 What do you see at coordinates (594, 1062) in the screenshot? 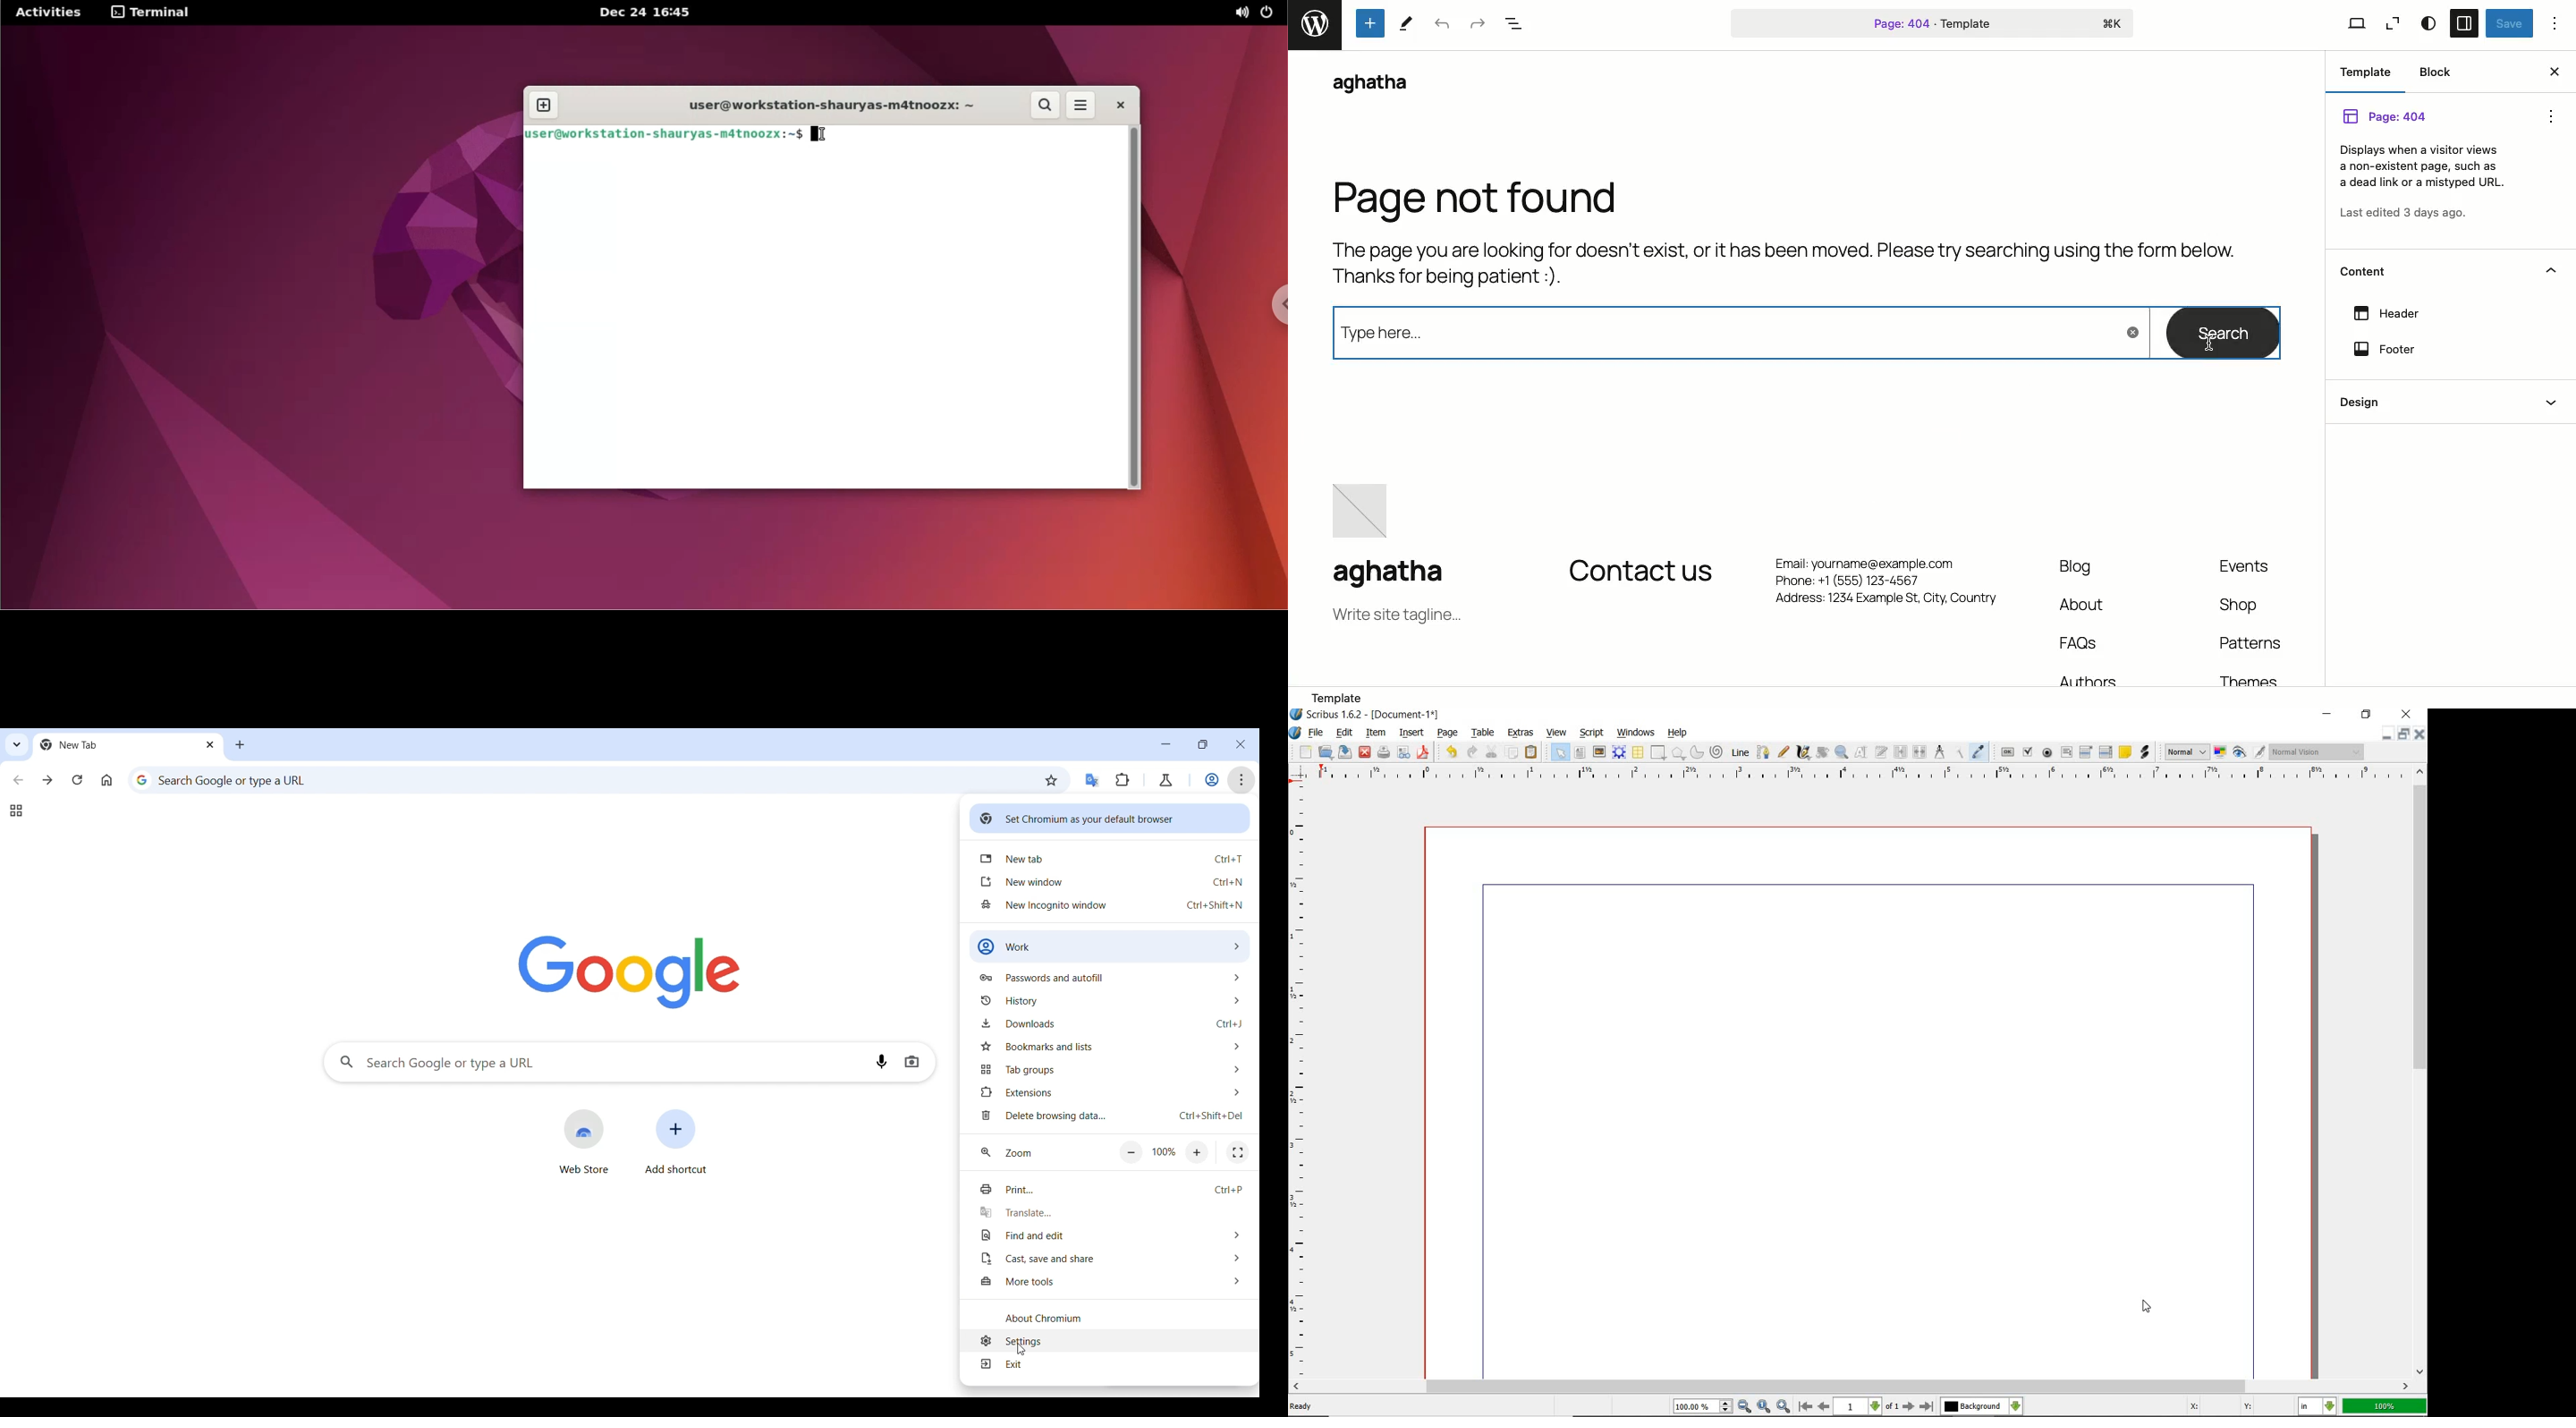
I see `Search Google or enter web link` at bounding box center [594, 1062].